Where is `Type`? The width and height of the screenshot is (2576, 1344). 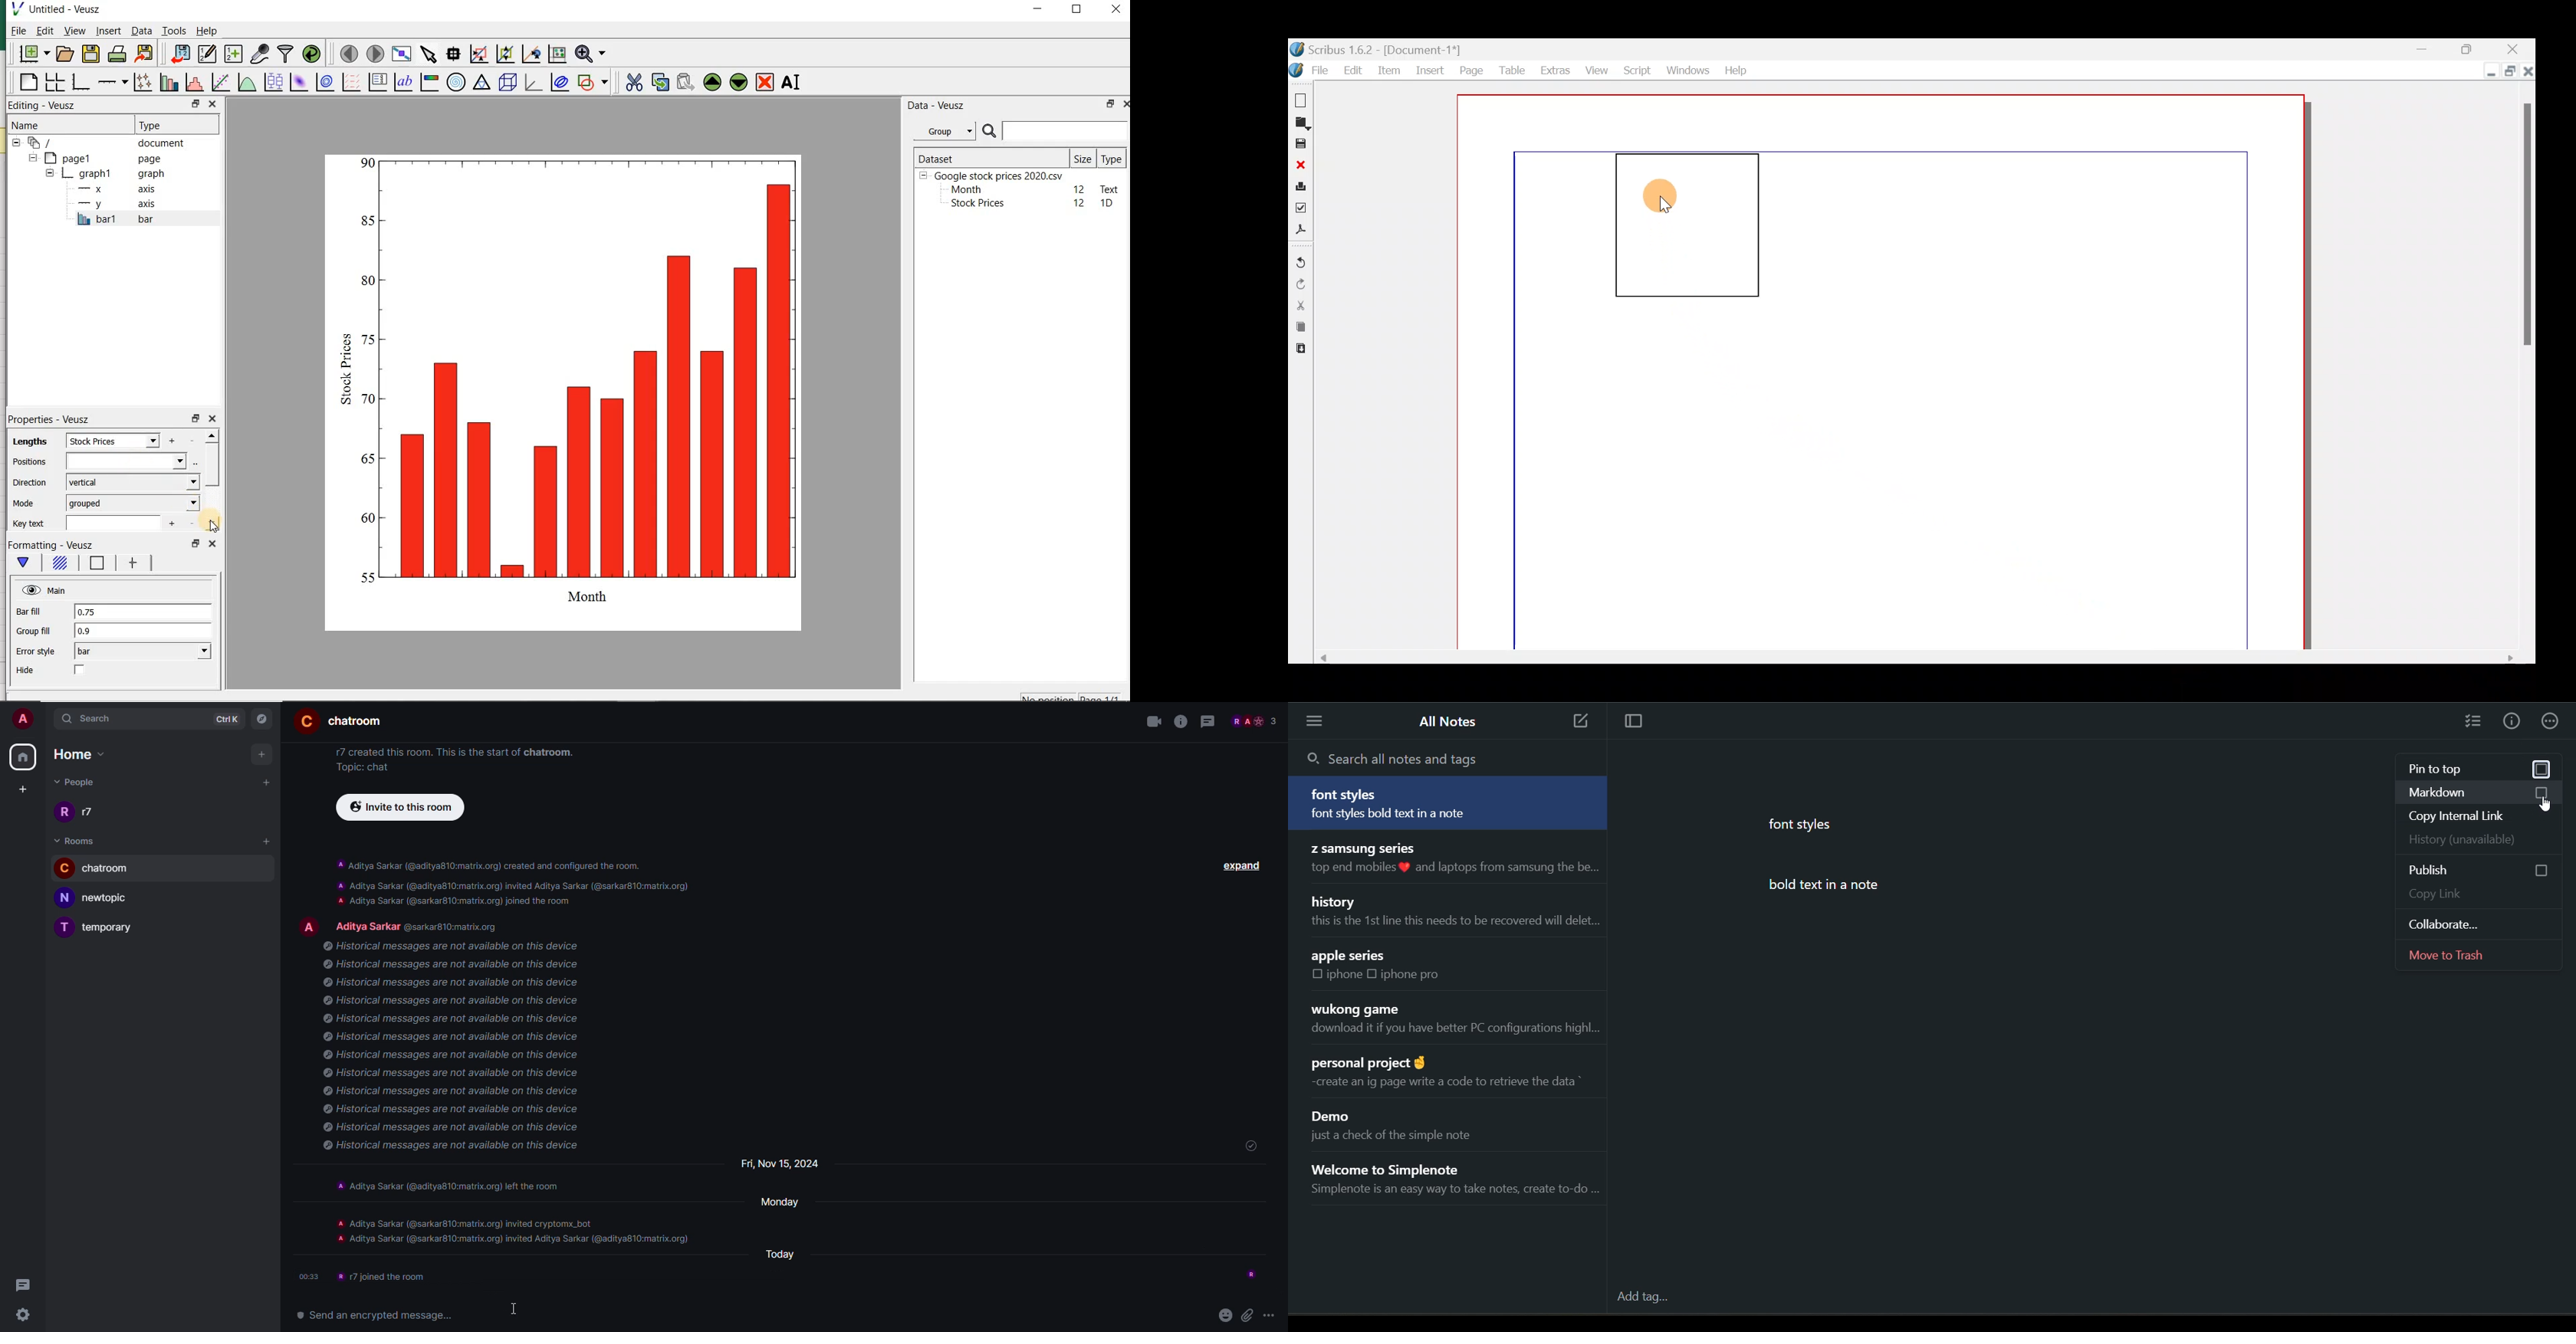 Type is located at coordinates (1111, 158).